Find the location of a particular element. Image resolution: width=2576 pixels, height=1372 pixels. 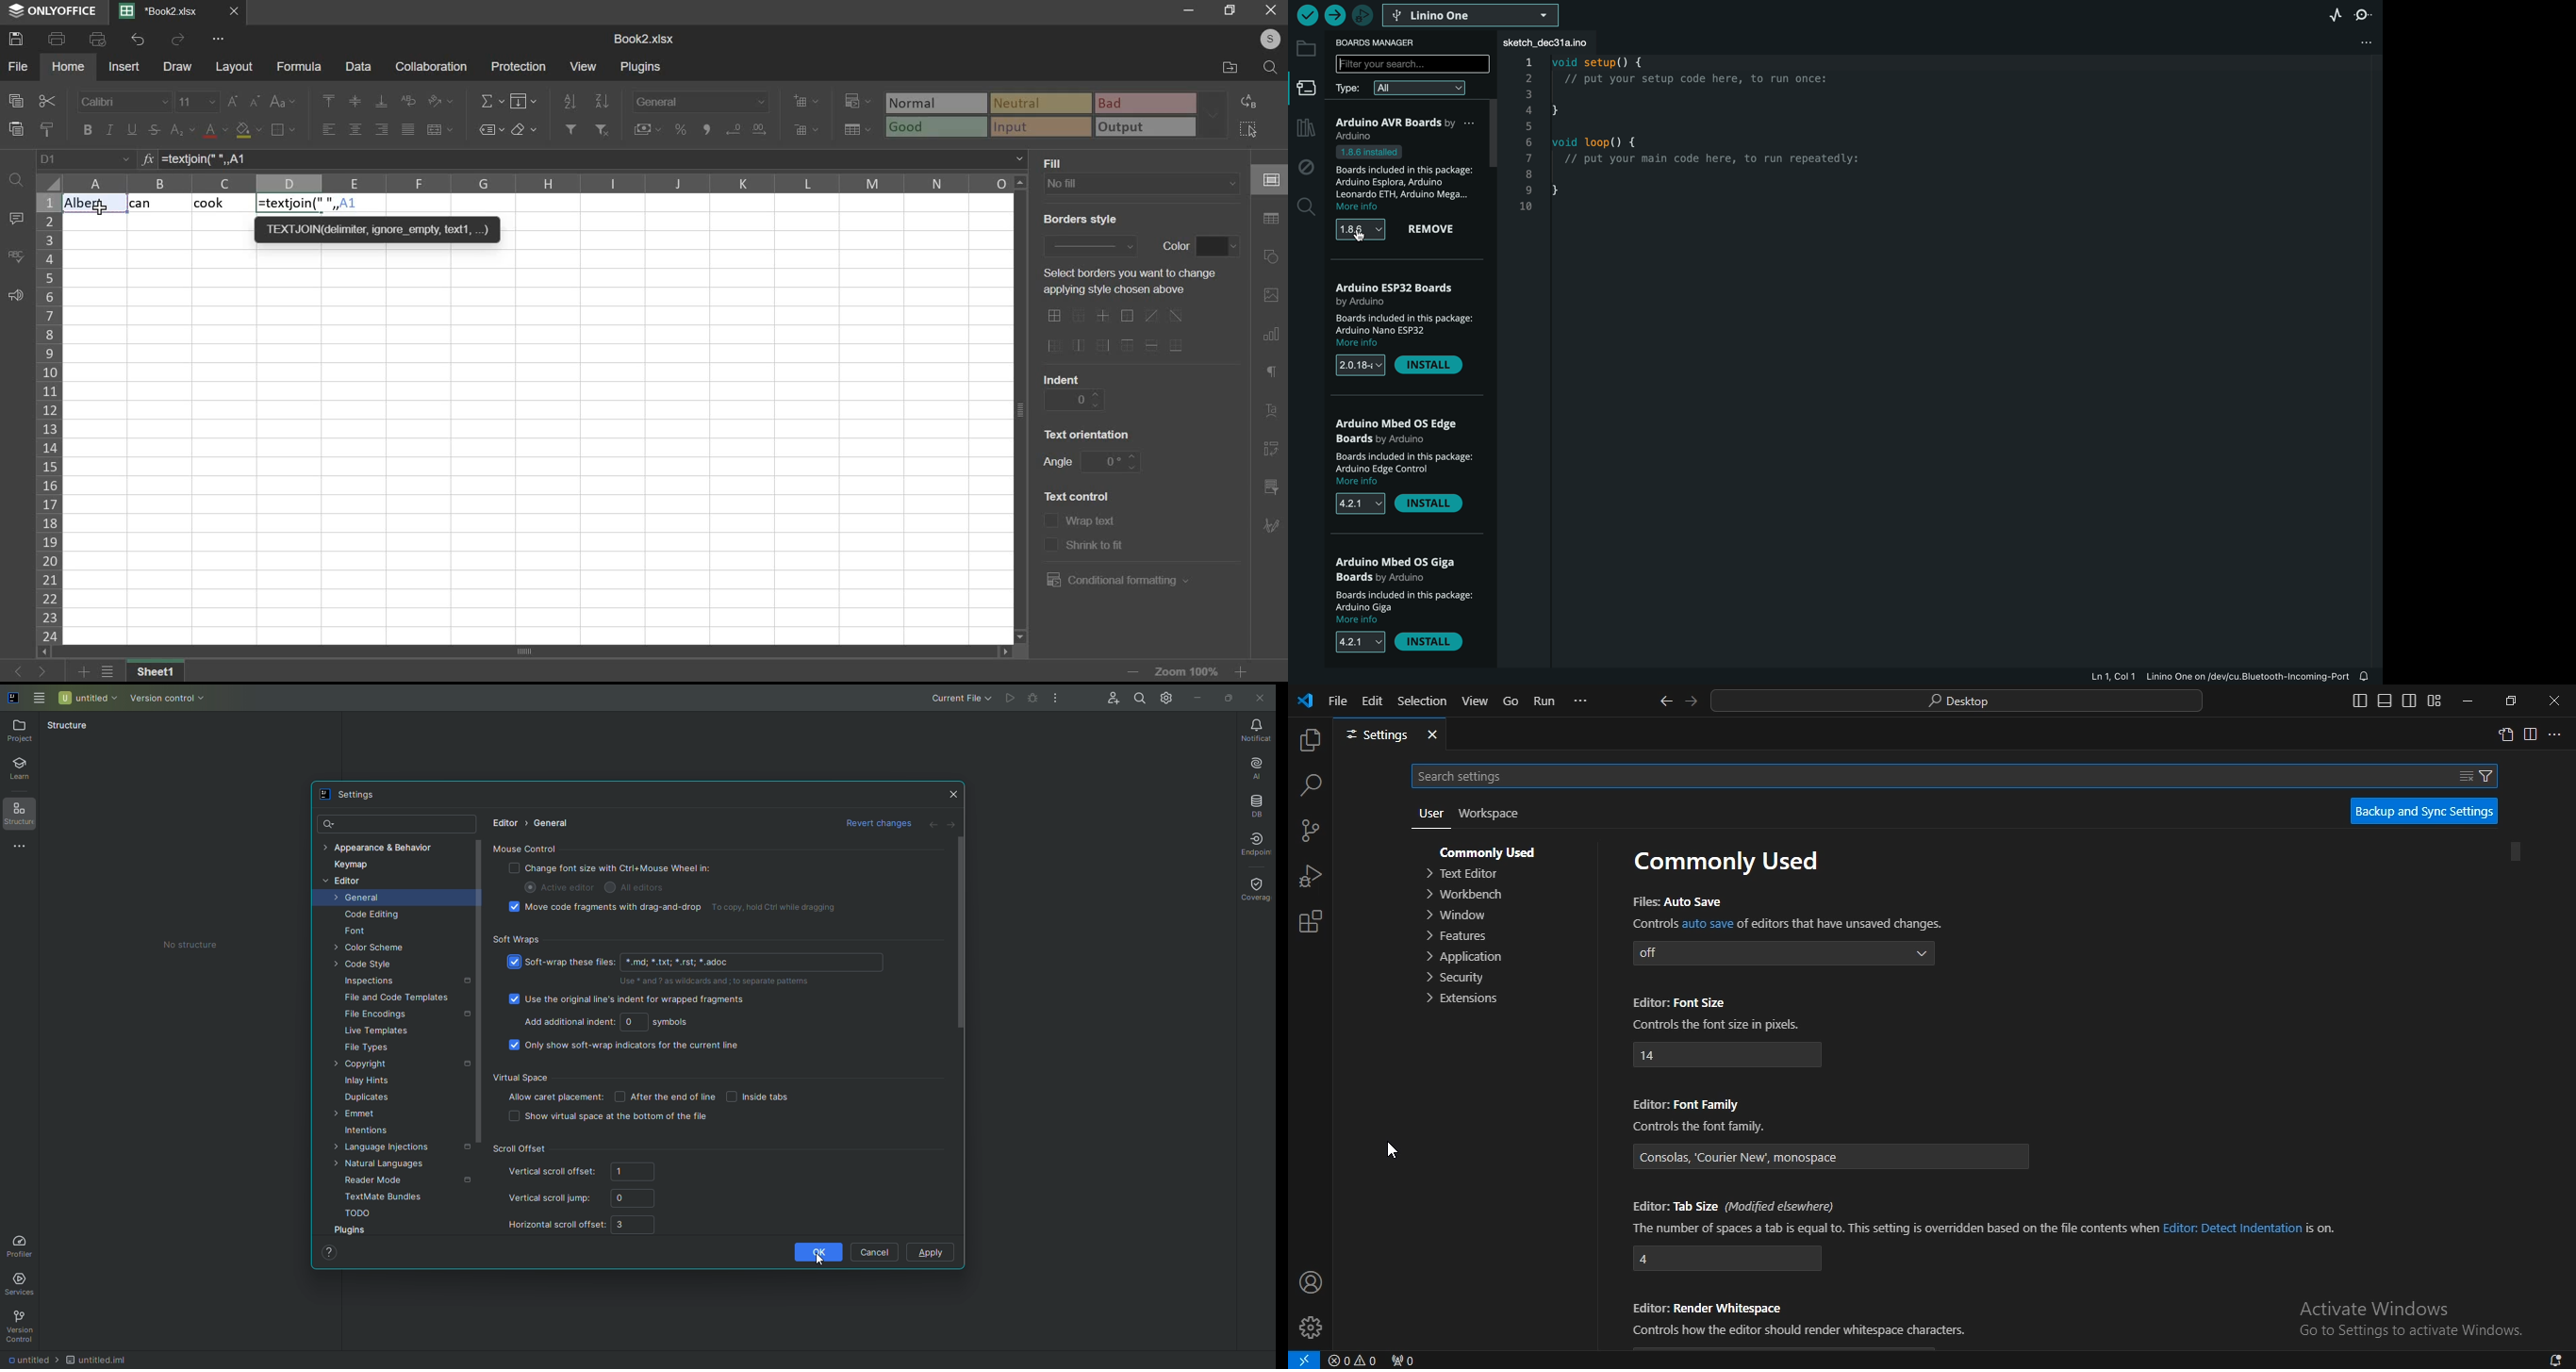

text is located at coordinates (1088, 434).